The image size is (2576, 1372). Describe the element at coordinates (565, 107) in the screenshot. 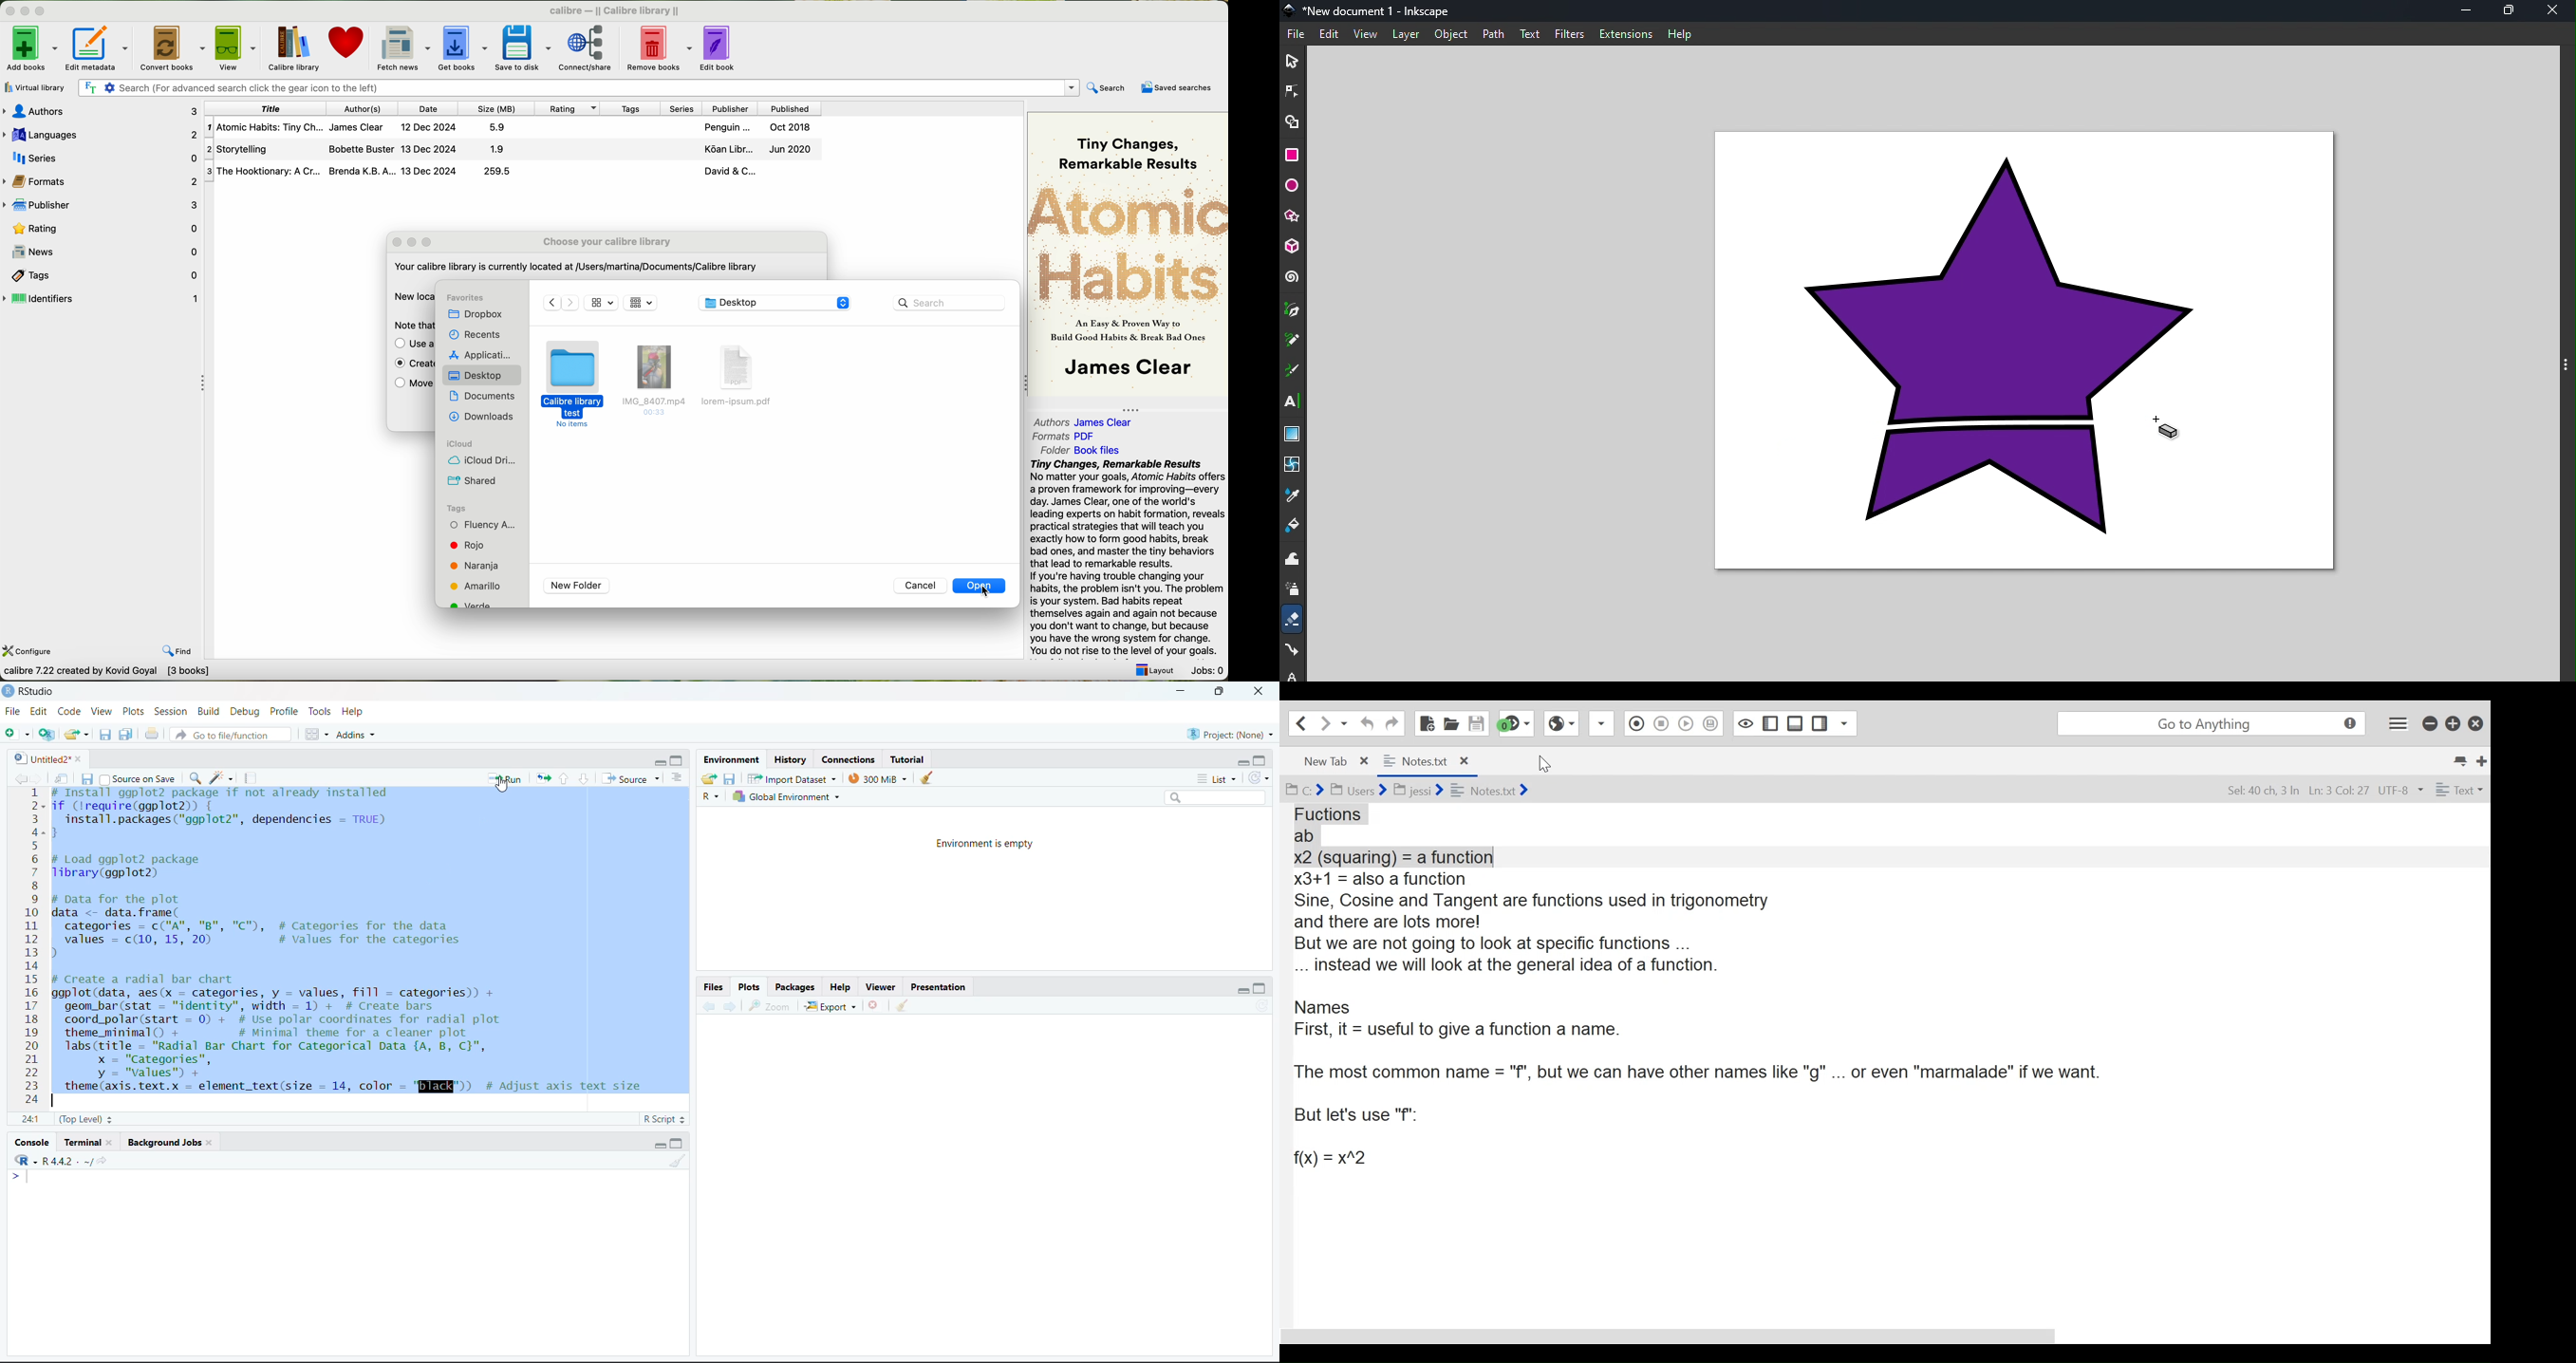

I see `rating` at that location.